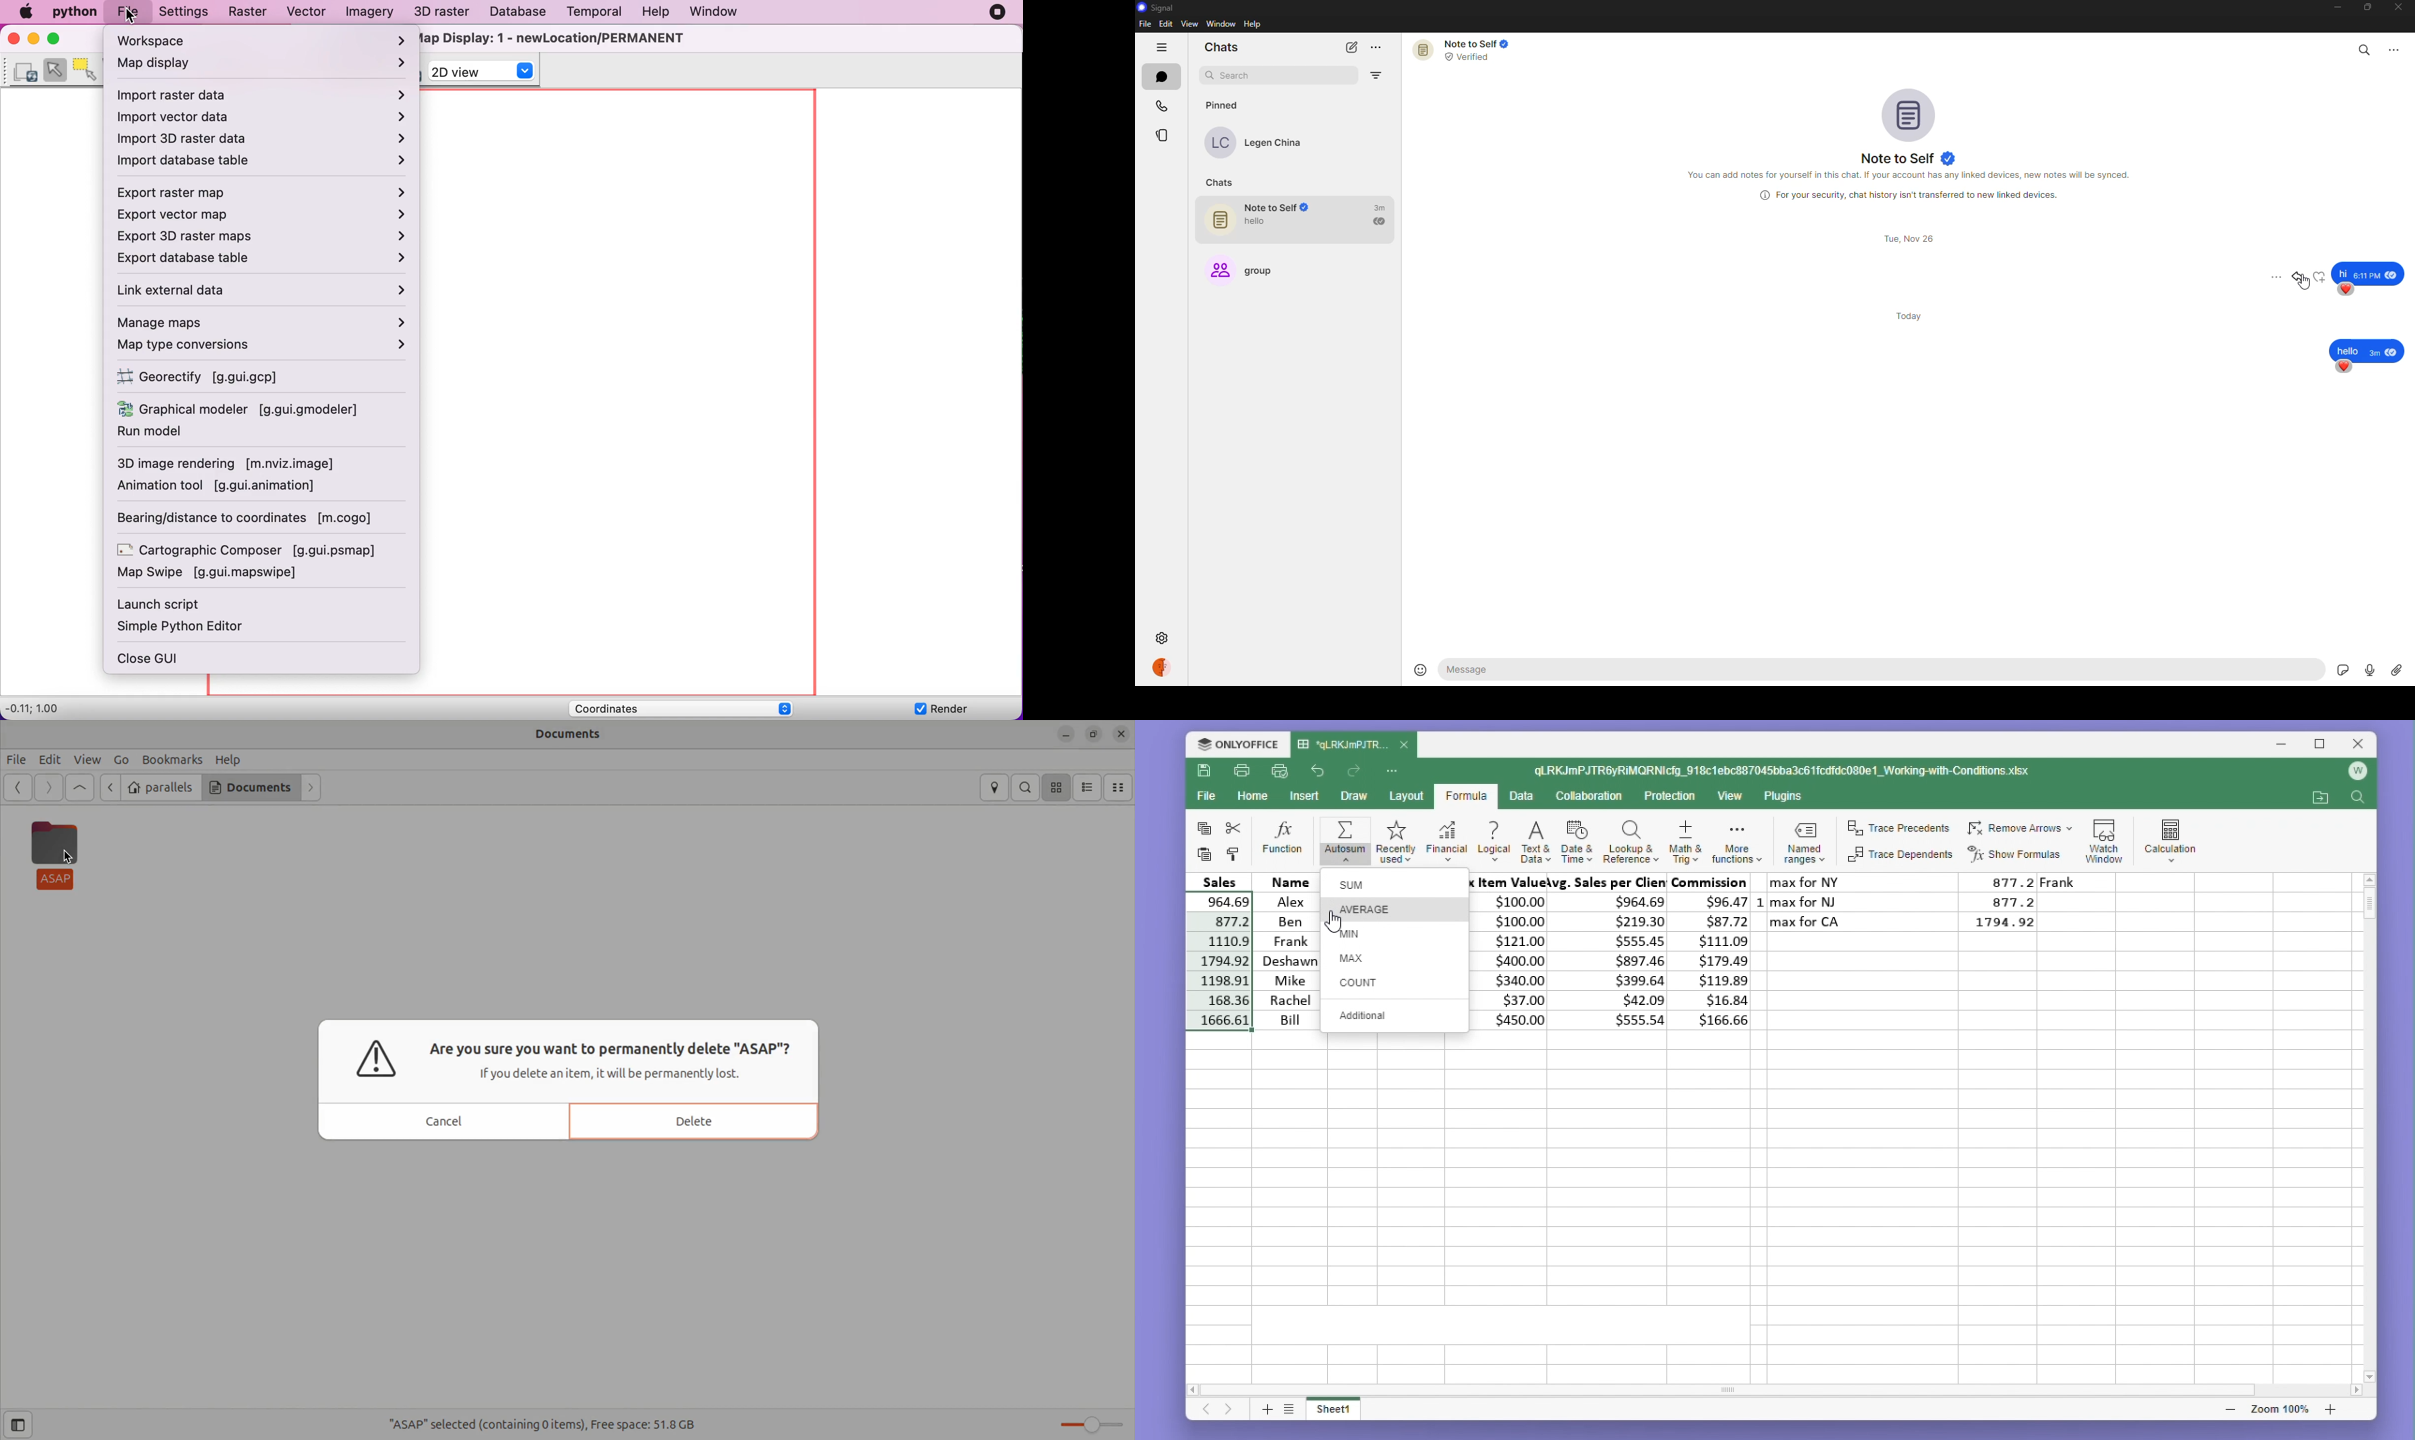 The image size is (2436, 1456). What do you see at coordinates (1230, 1411) in the screenshot?
I see `Next sheet` at bounding box center [1230, 1411].